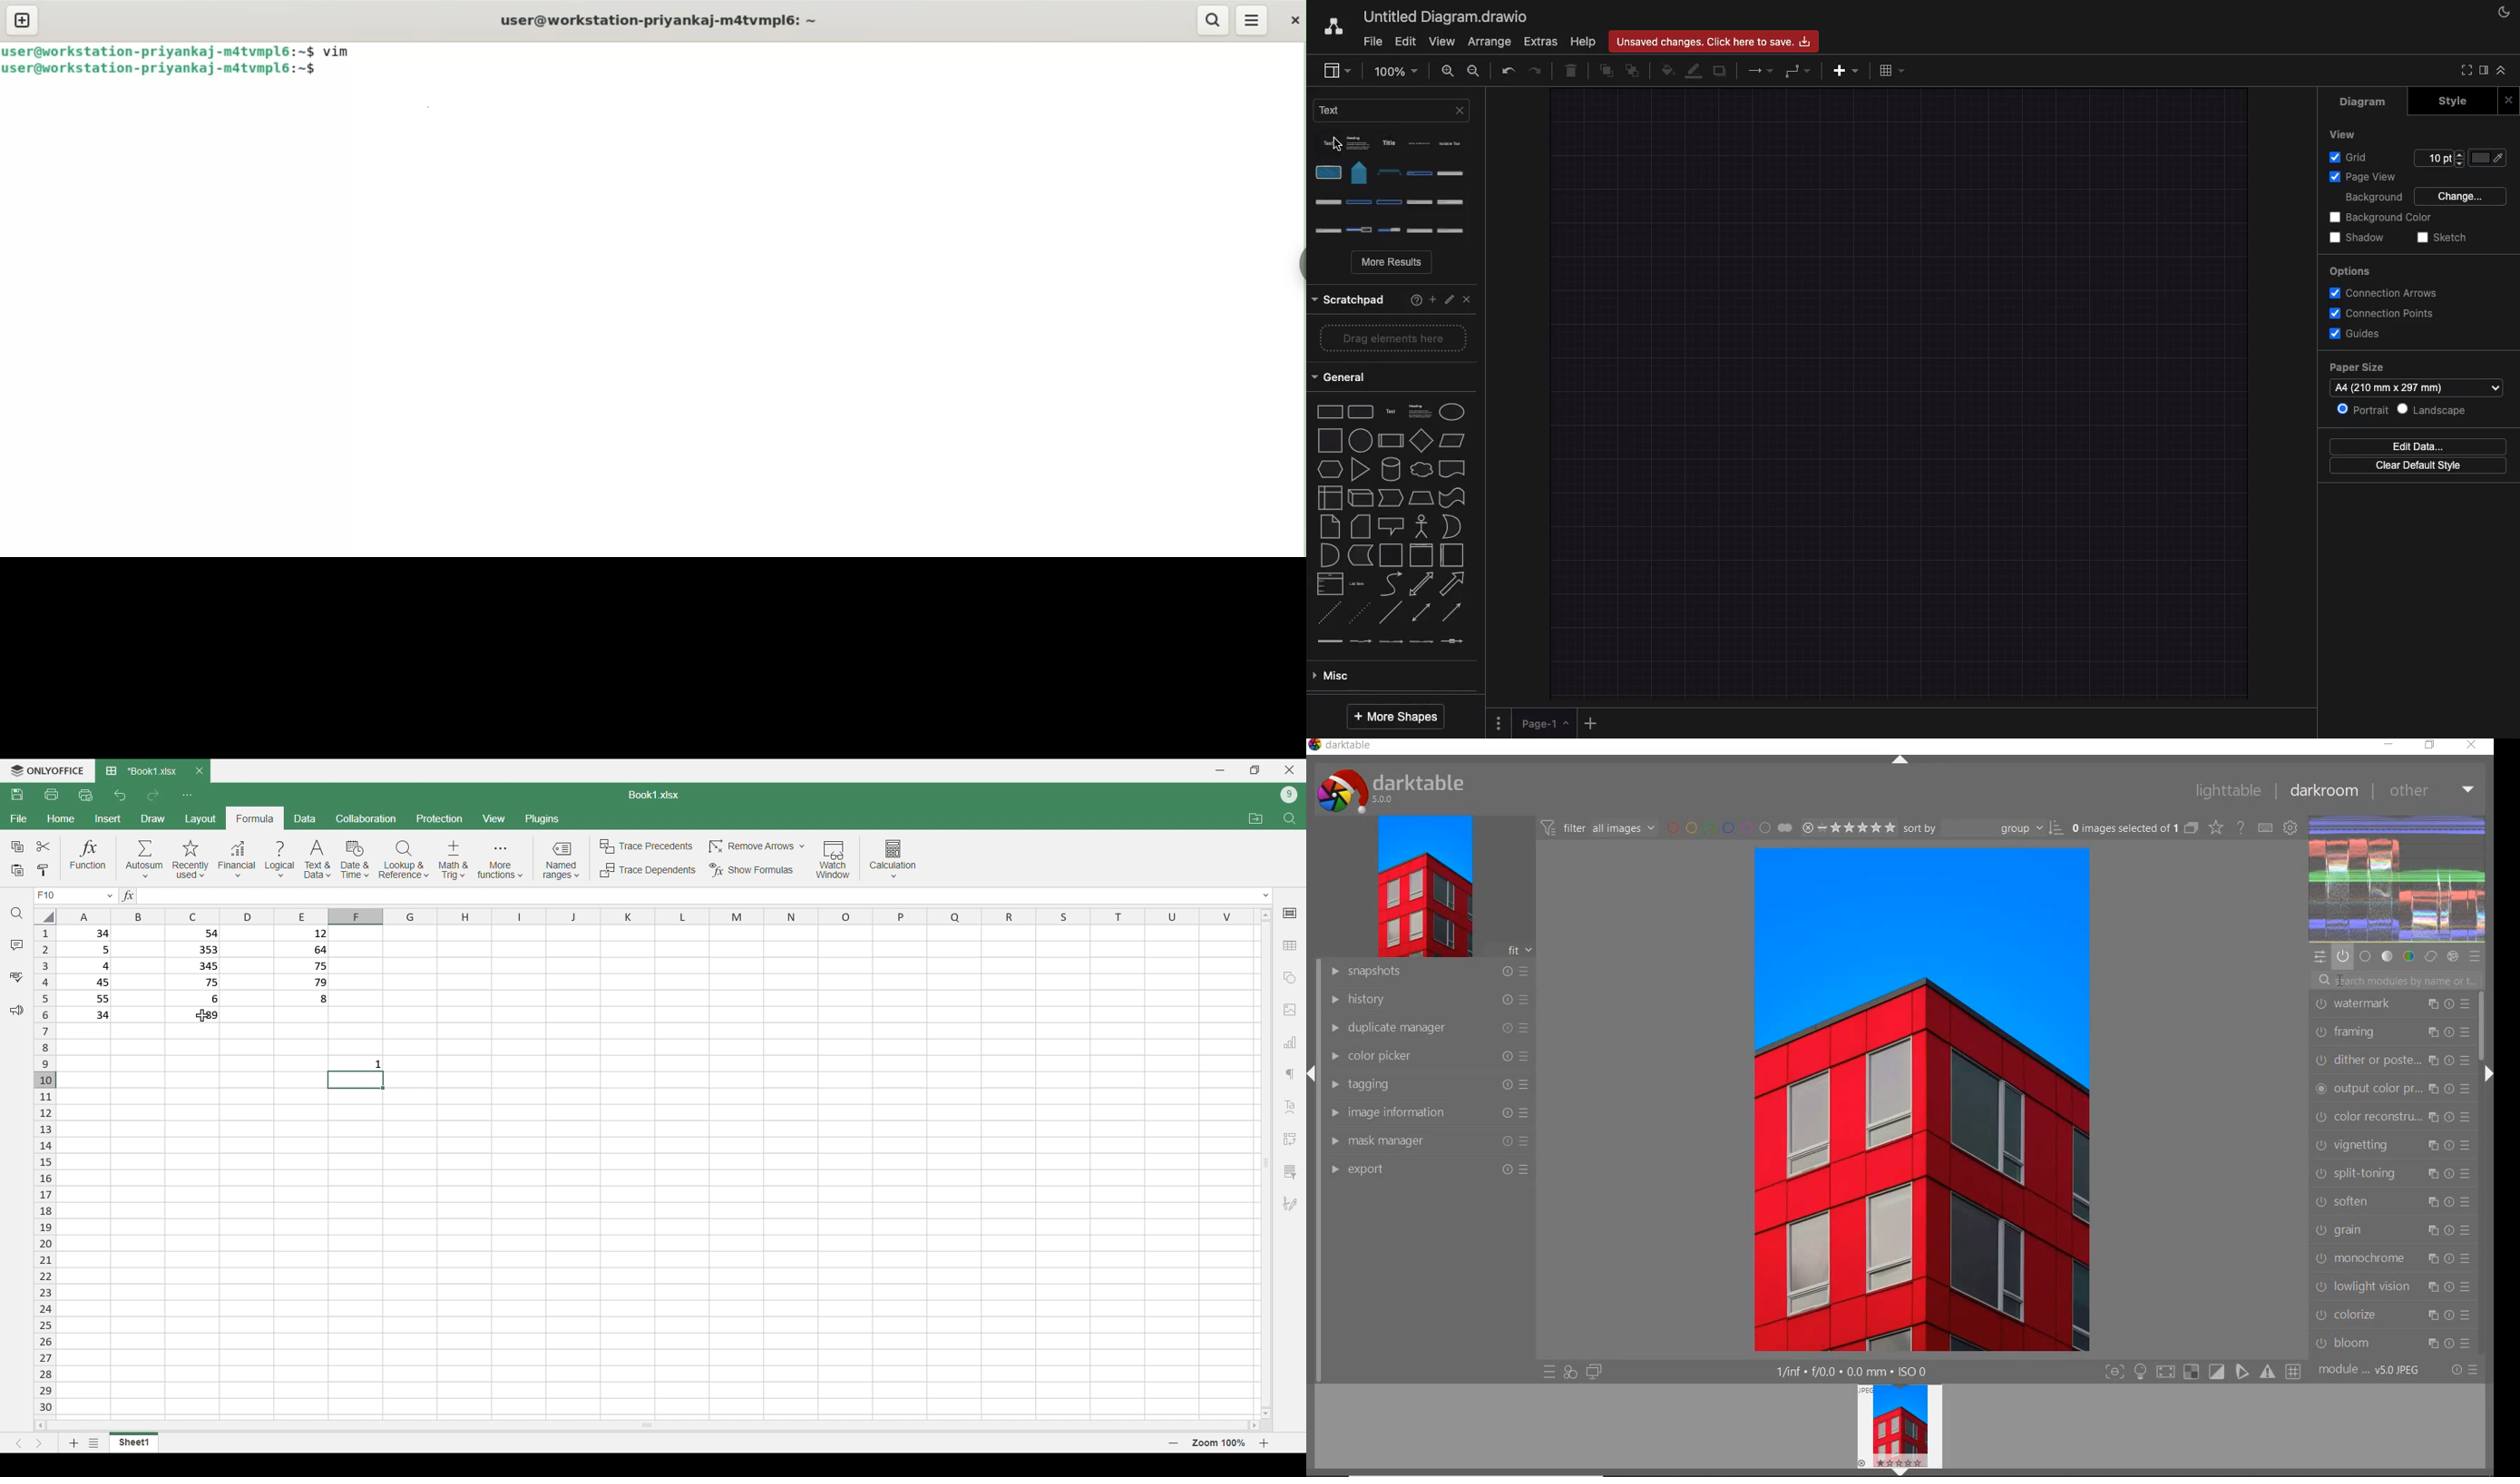 This screenshot has height=1484, width=2520. What do you see at coordinates (2134, 829) in the screenshot?
I see `selected images` at bounding box center [2134, 829].